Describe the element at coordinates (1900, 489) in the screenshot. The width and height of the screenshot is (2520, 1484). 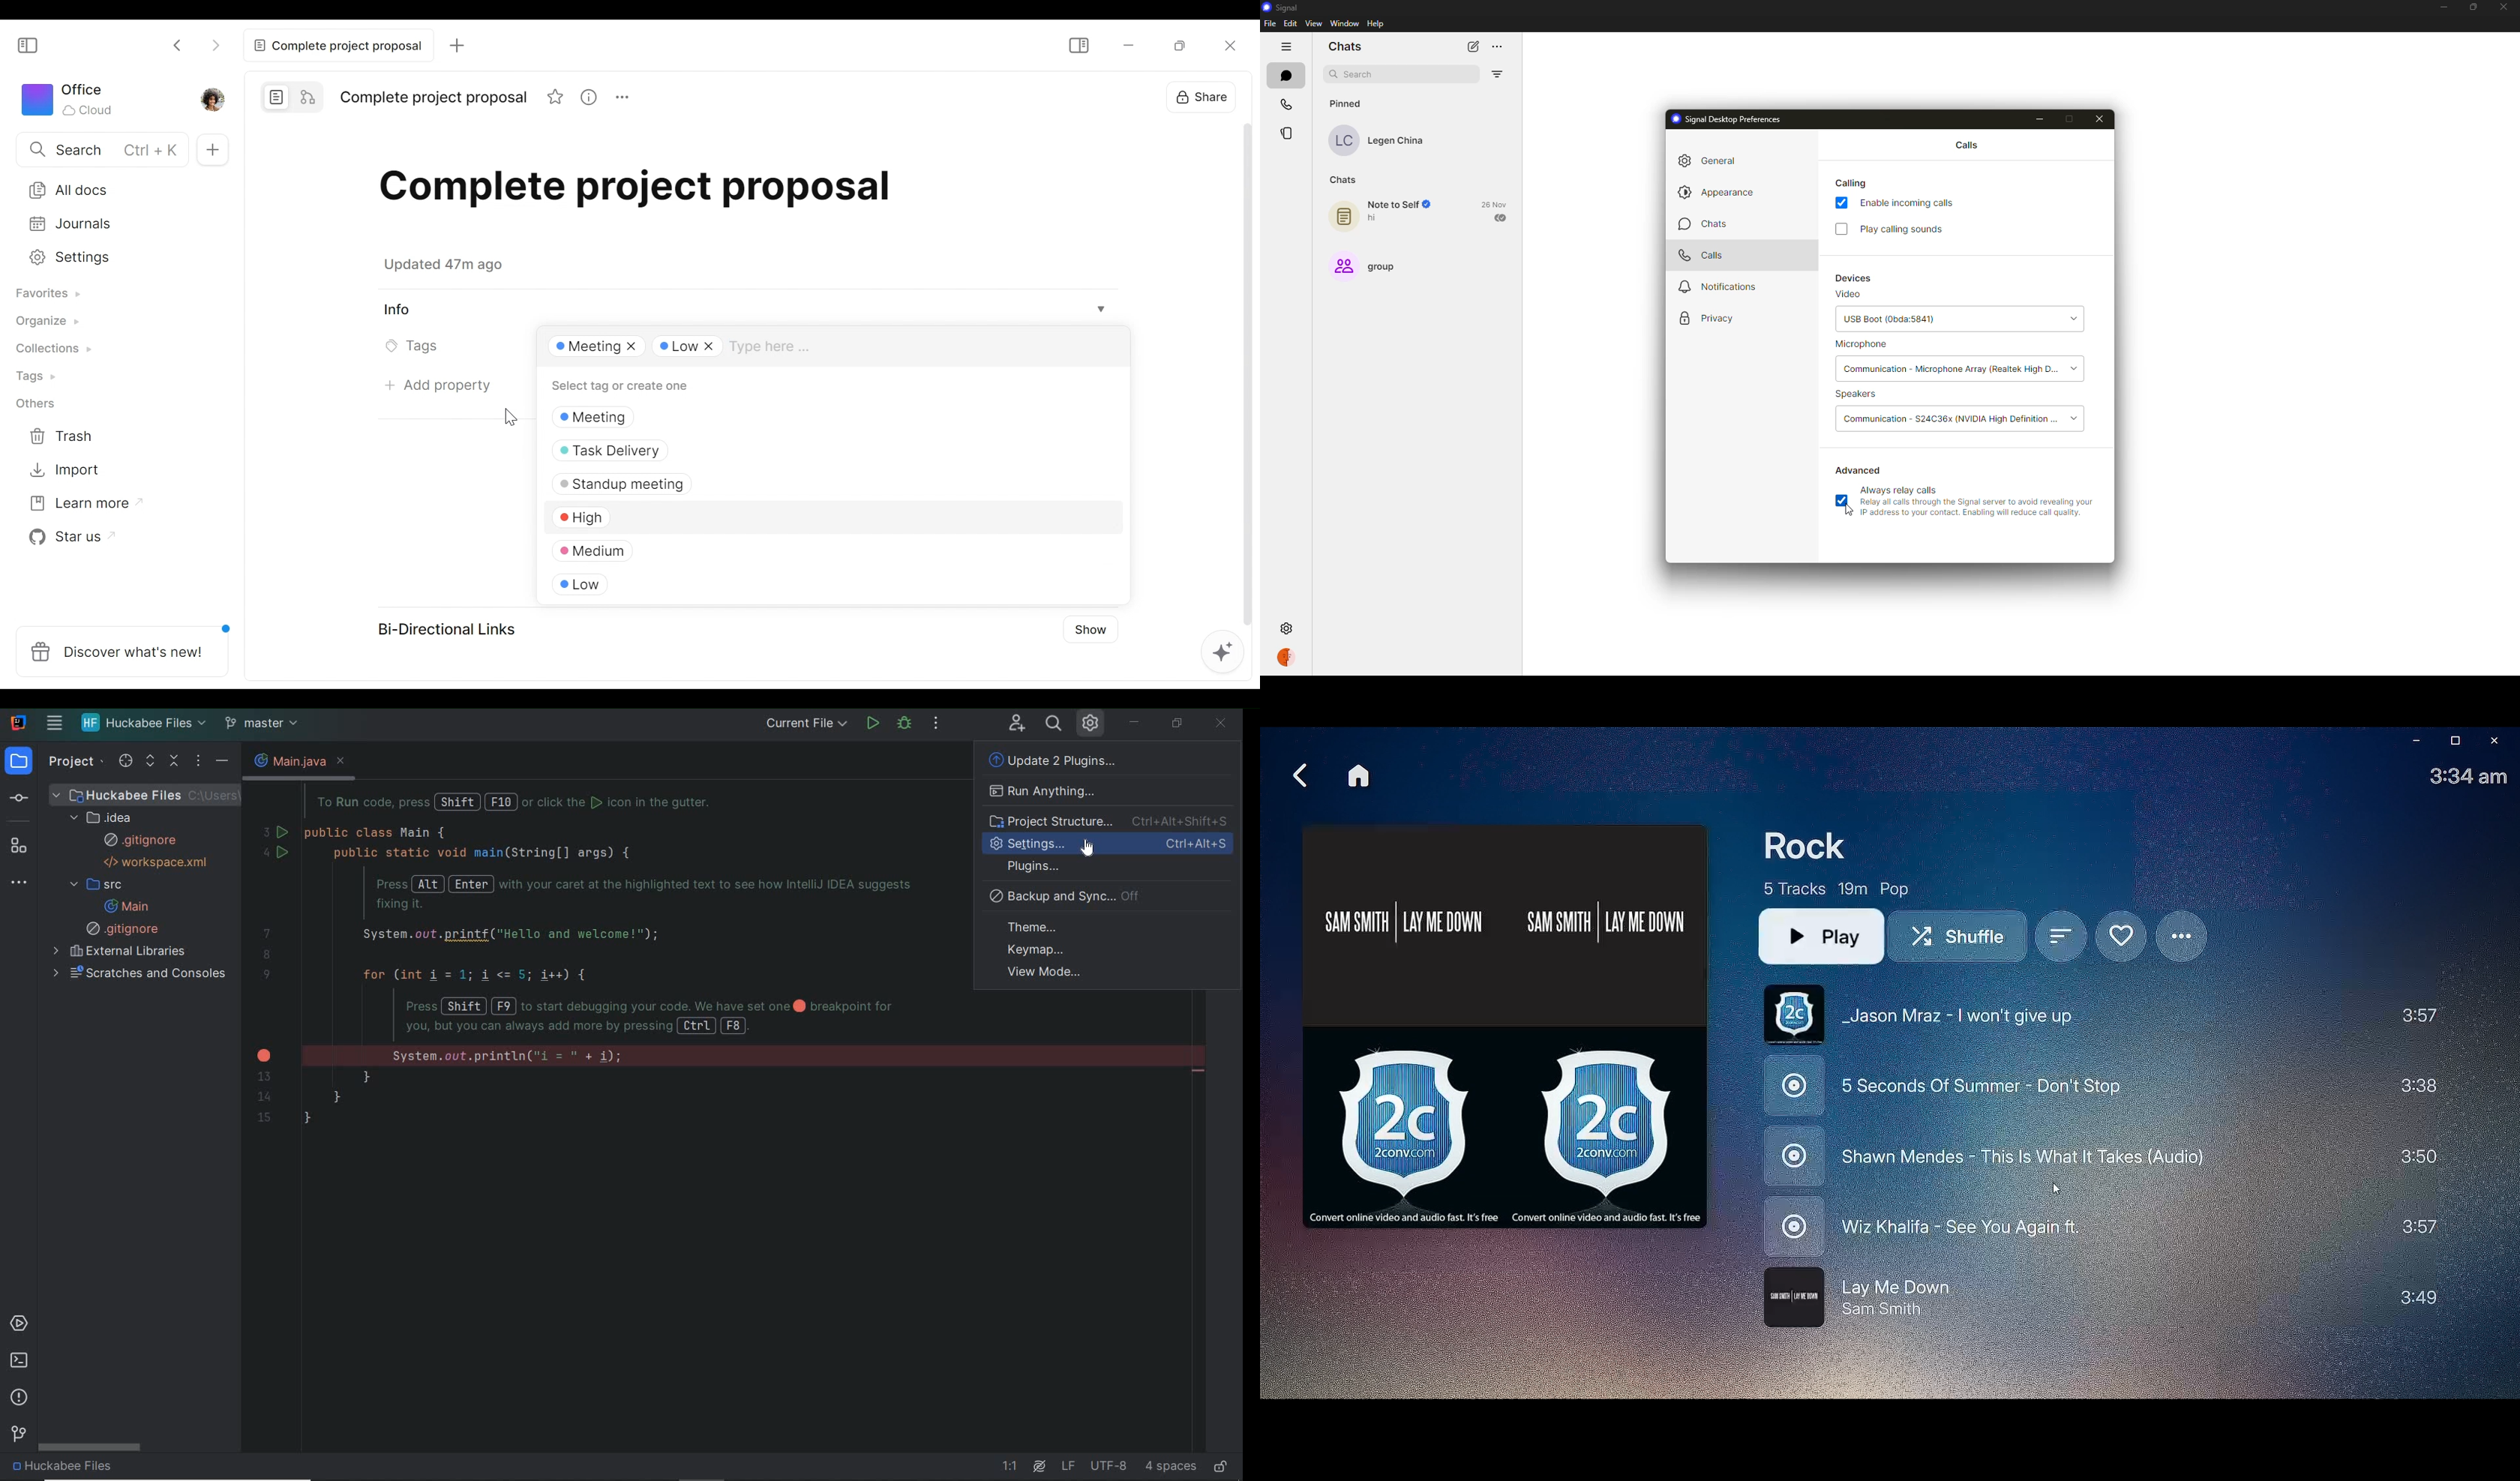
I see `always relay calls` at that location.